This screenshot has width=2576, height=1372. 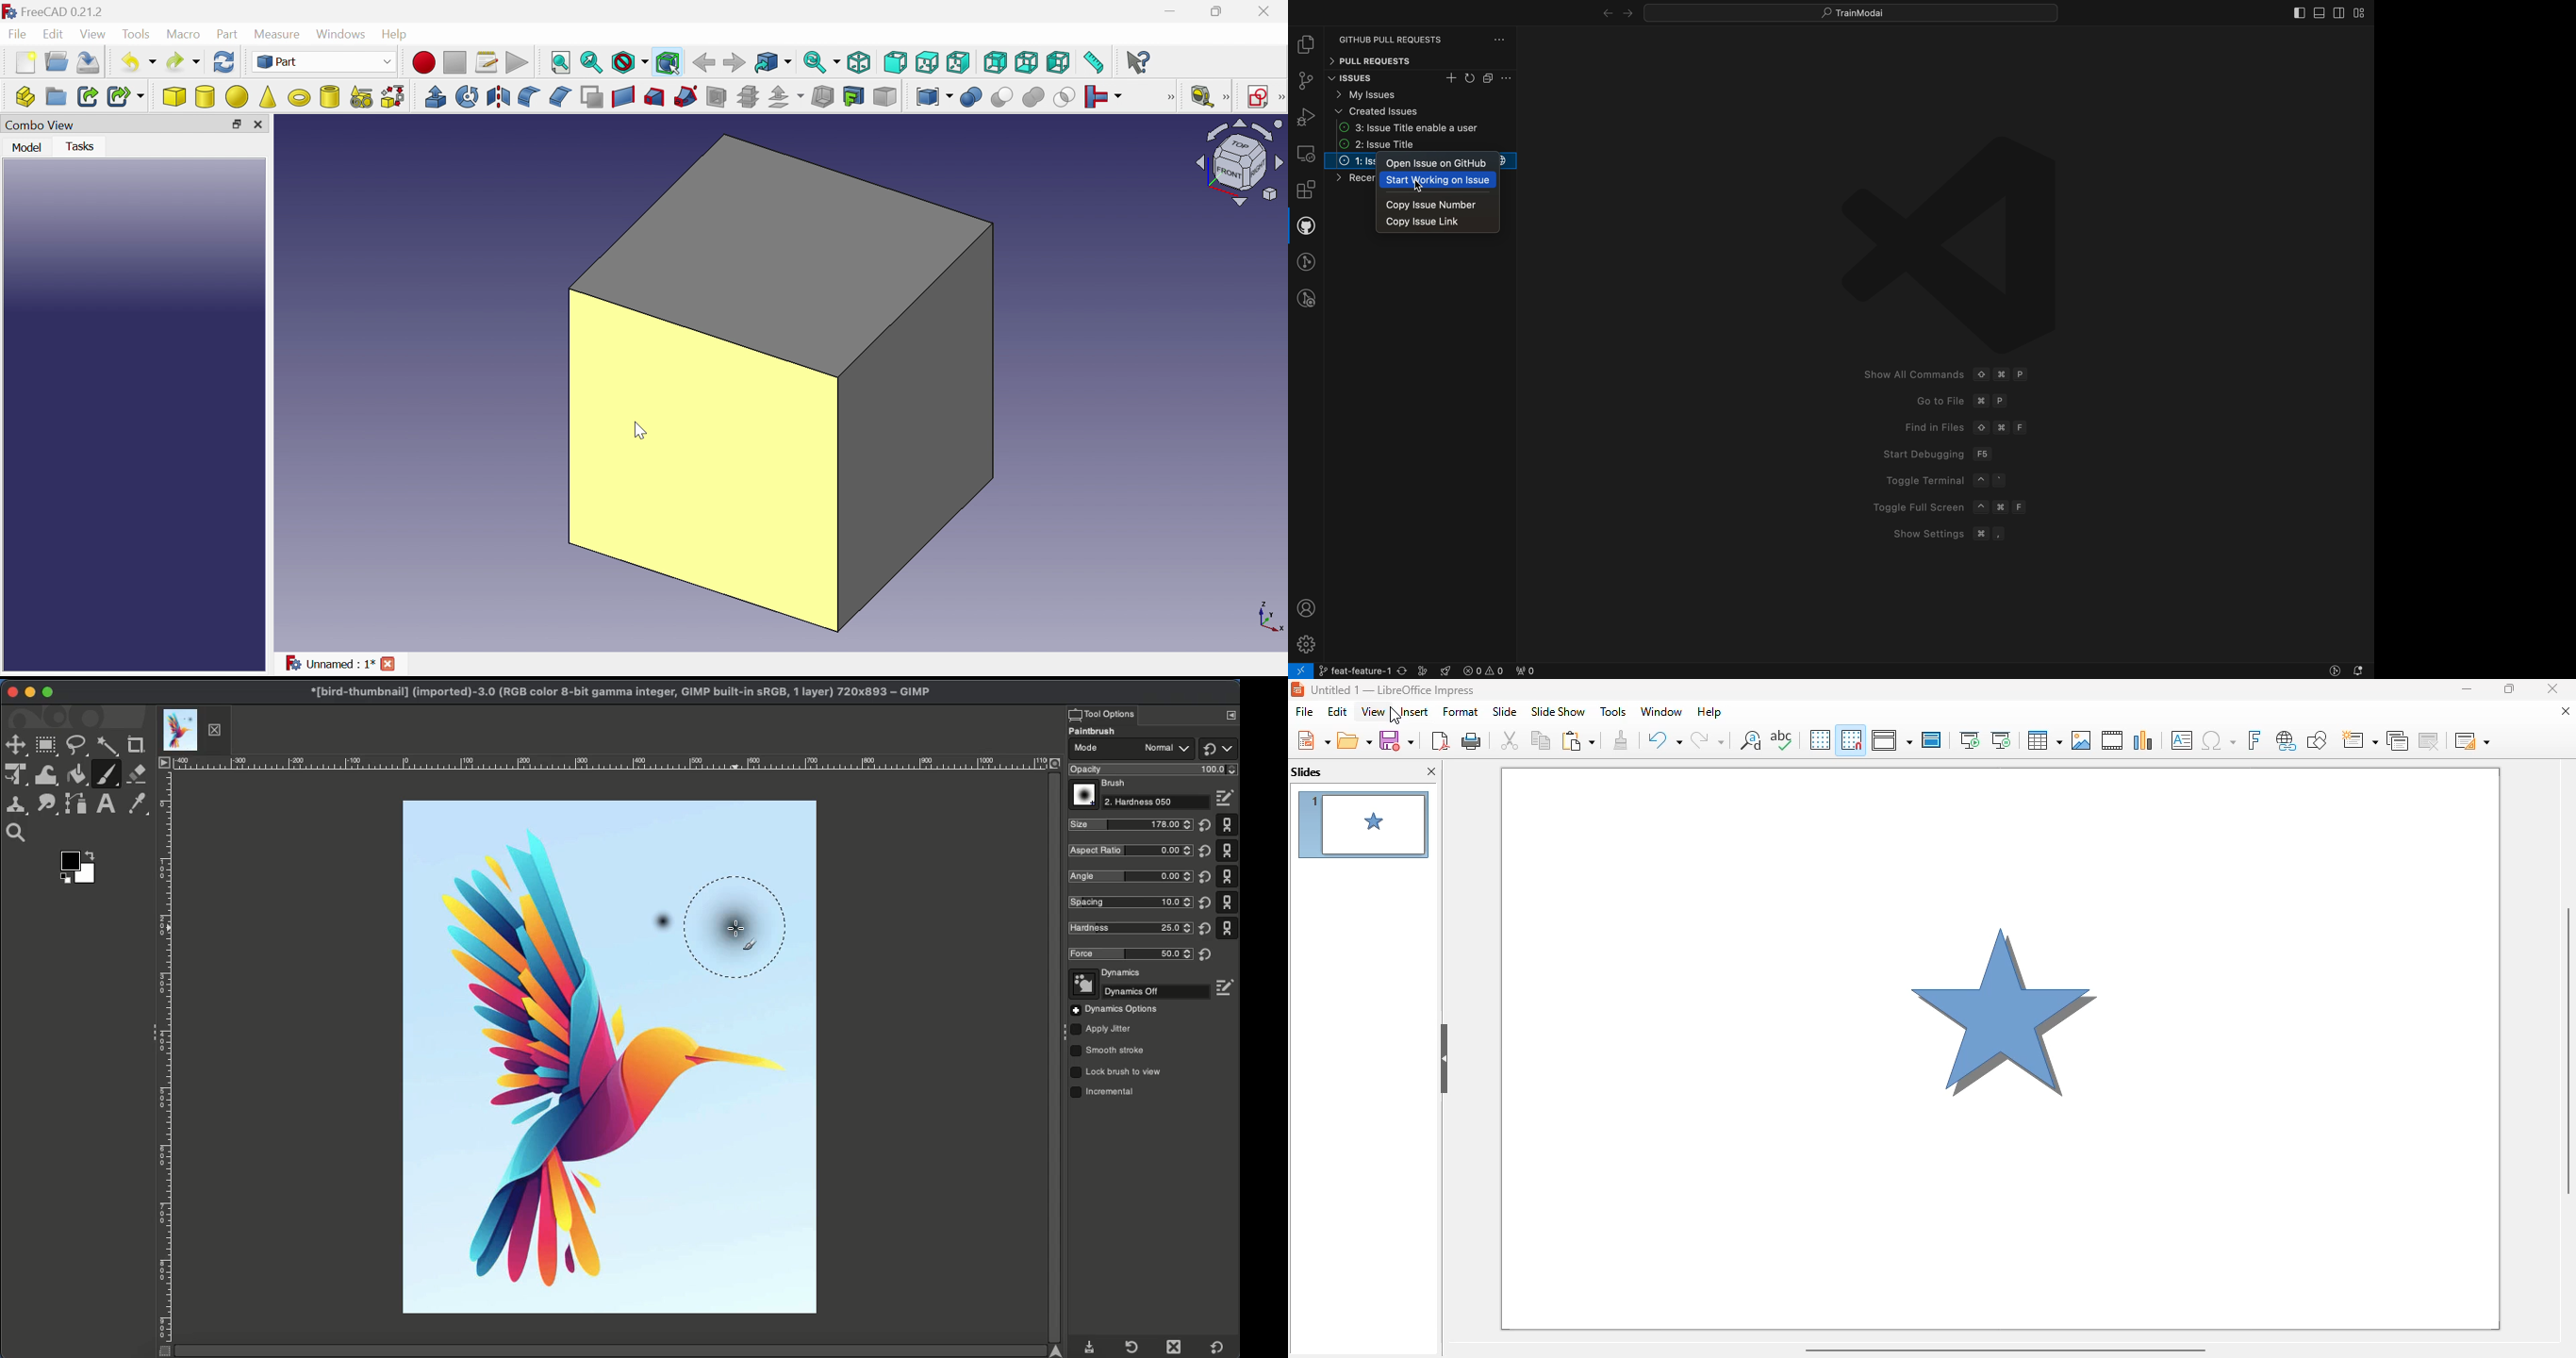 I want to click on undo, so click(x=1663, y=740).